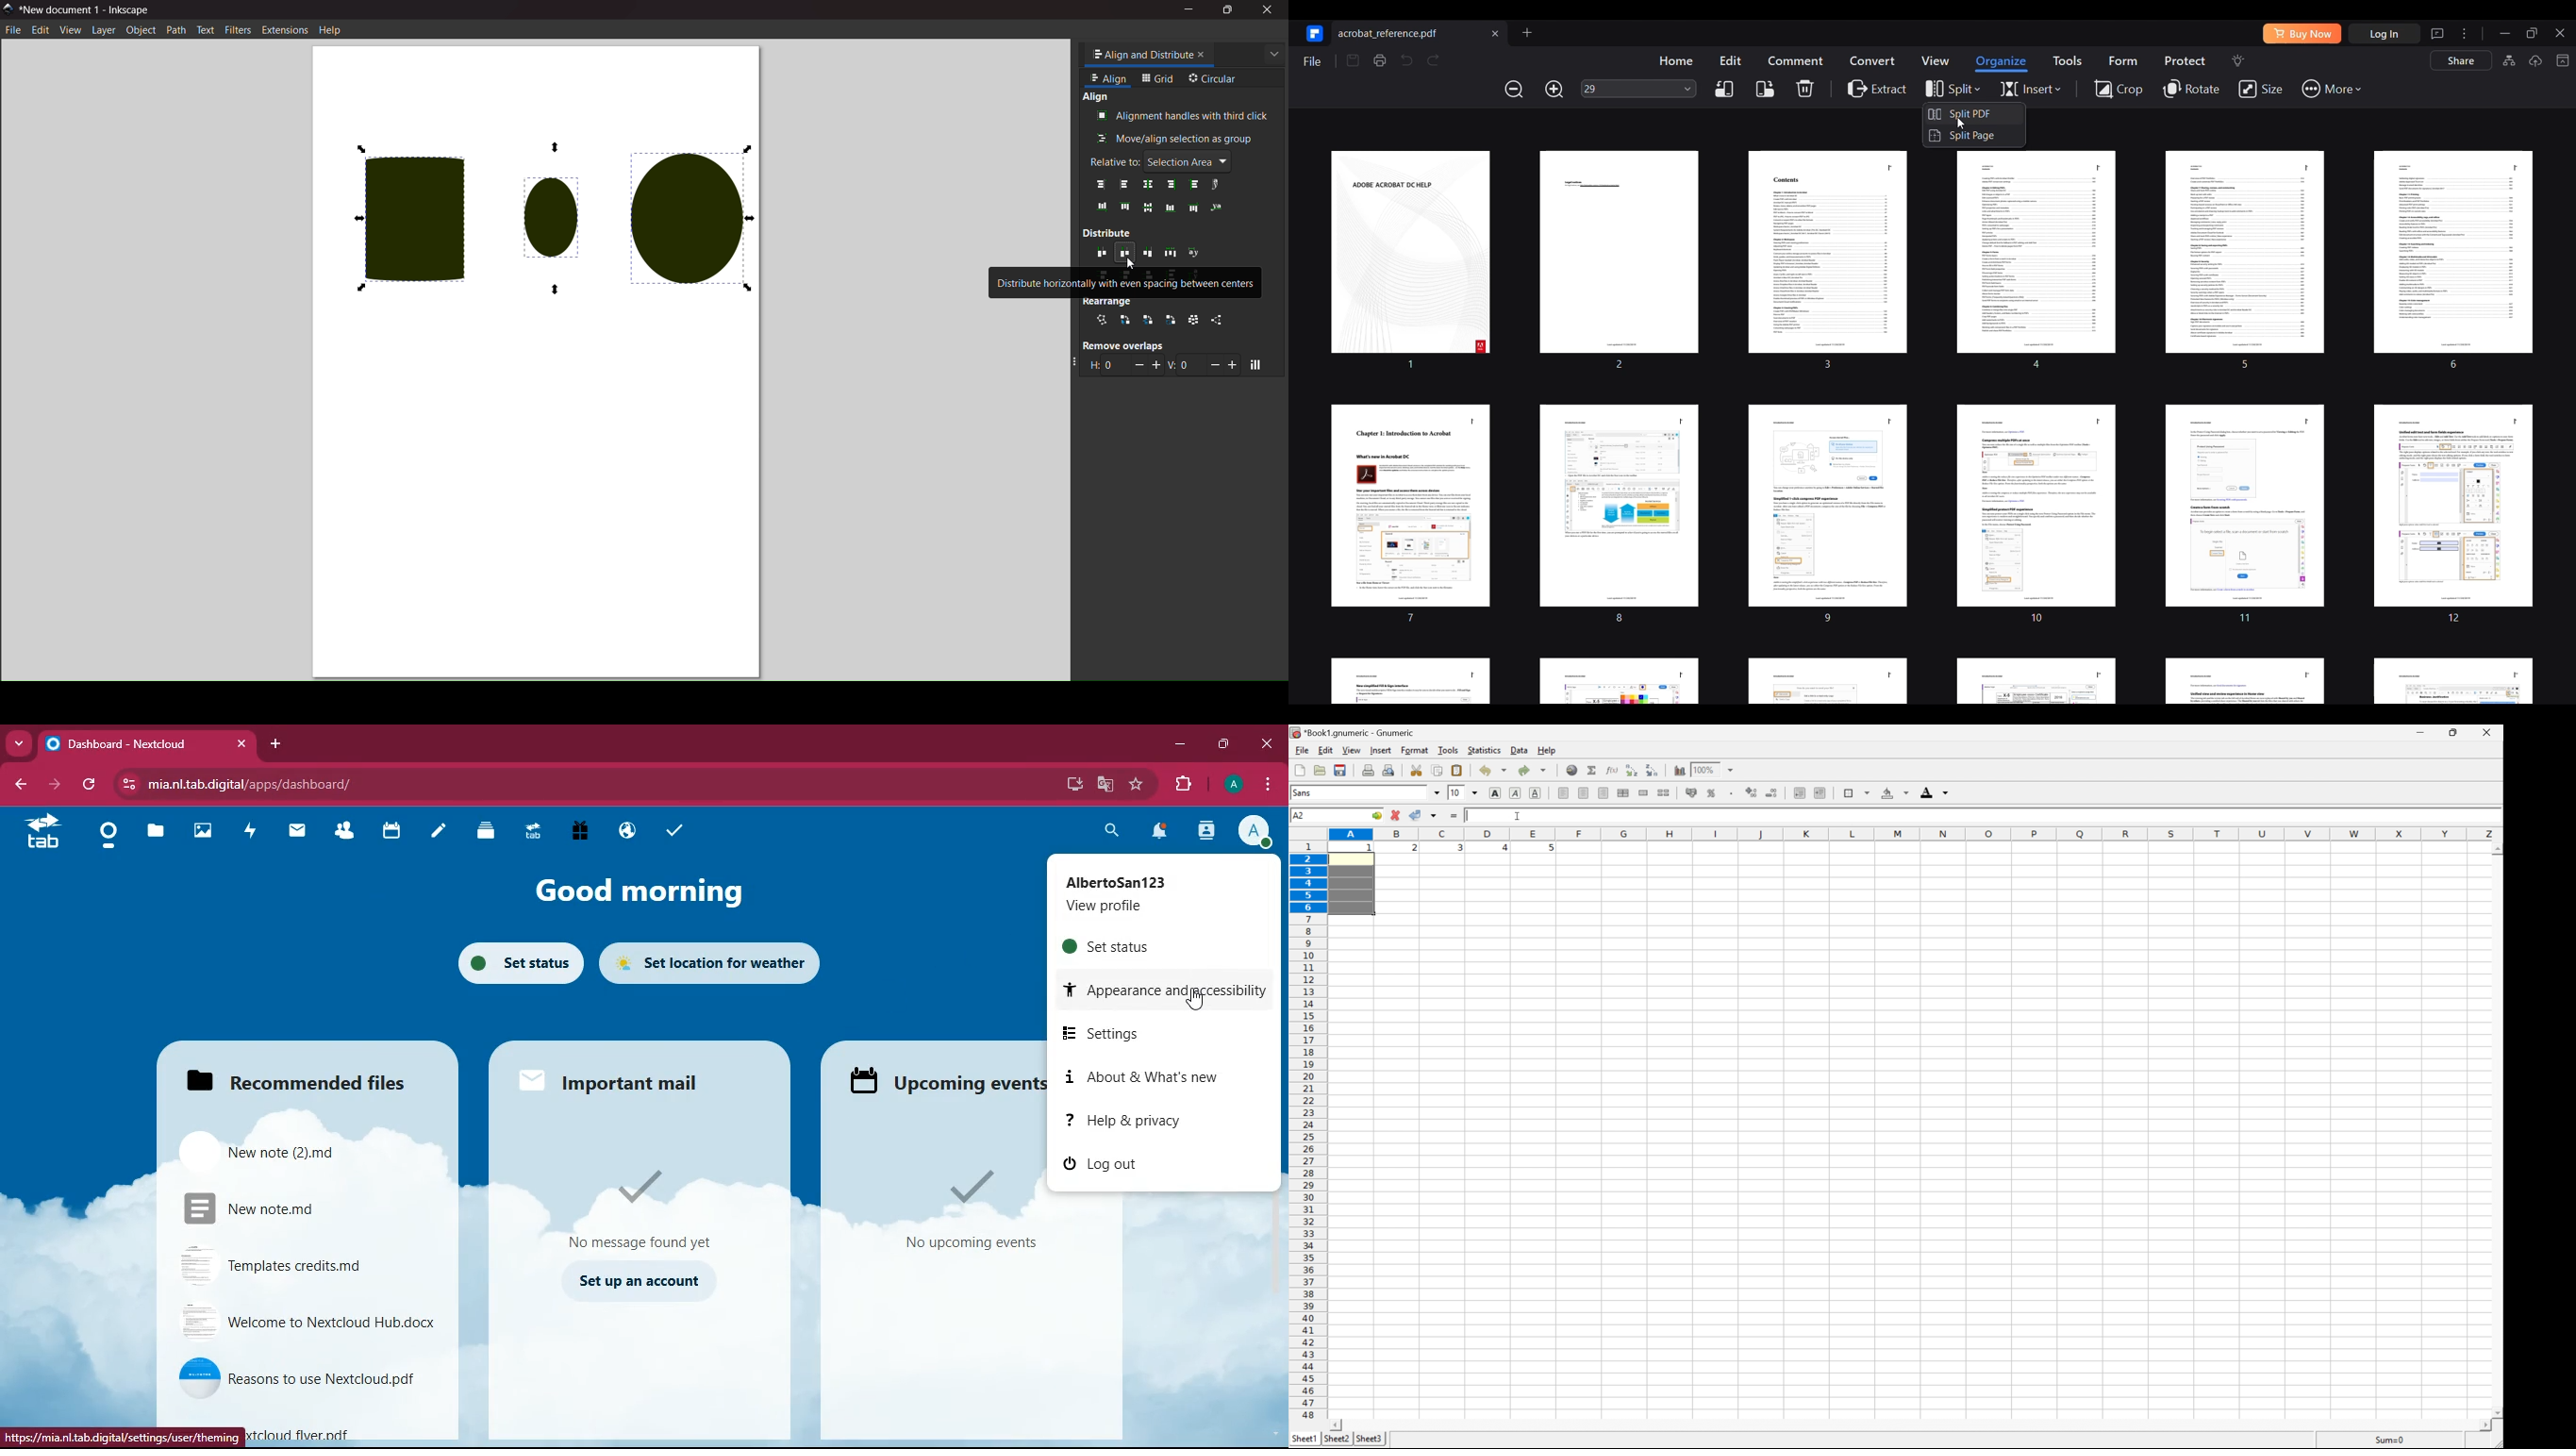 Image resolution: width=2576 pixels, height=1456 pixels. What do you see at coordinates (1518, 750) in the screenshot?
I see `data` at bounding box center [1518, 750].